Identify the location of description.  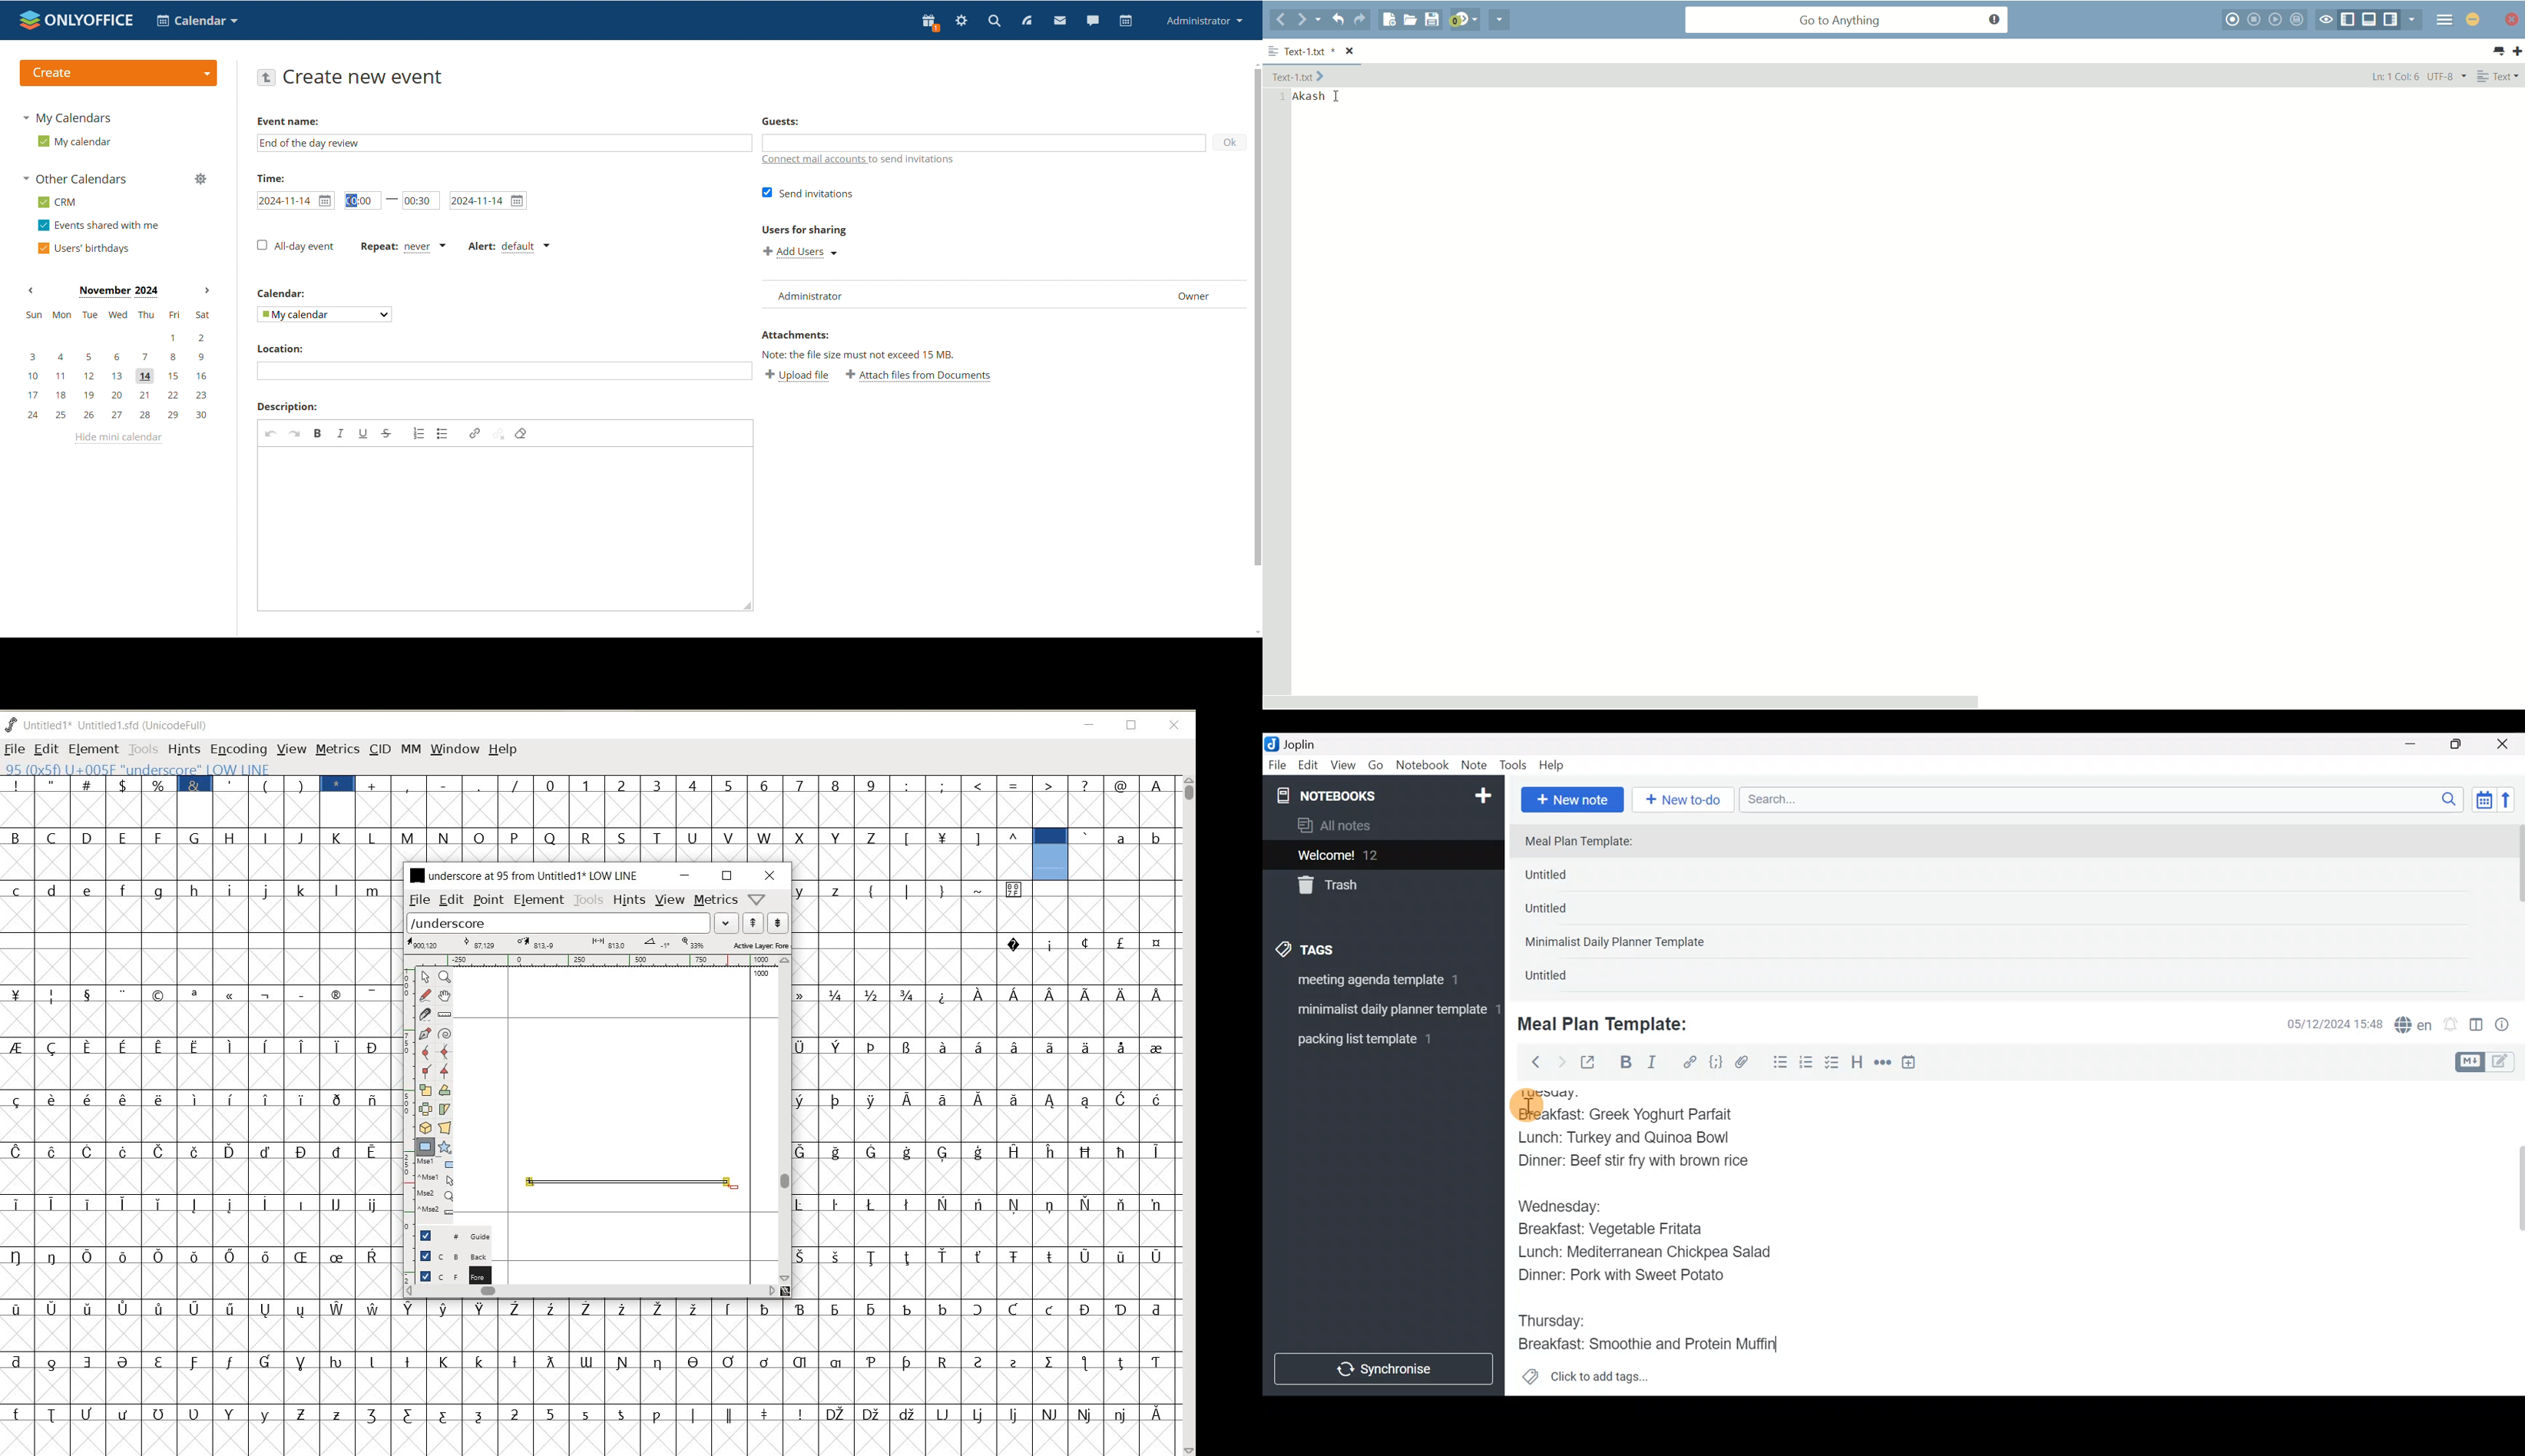
(287, 407).